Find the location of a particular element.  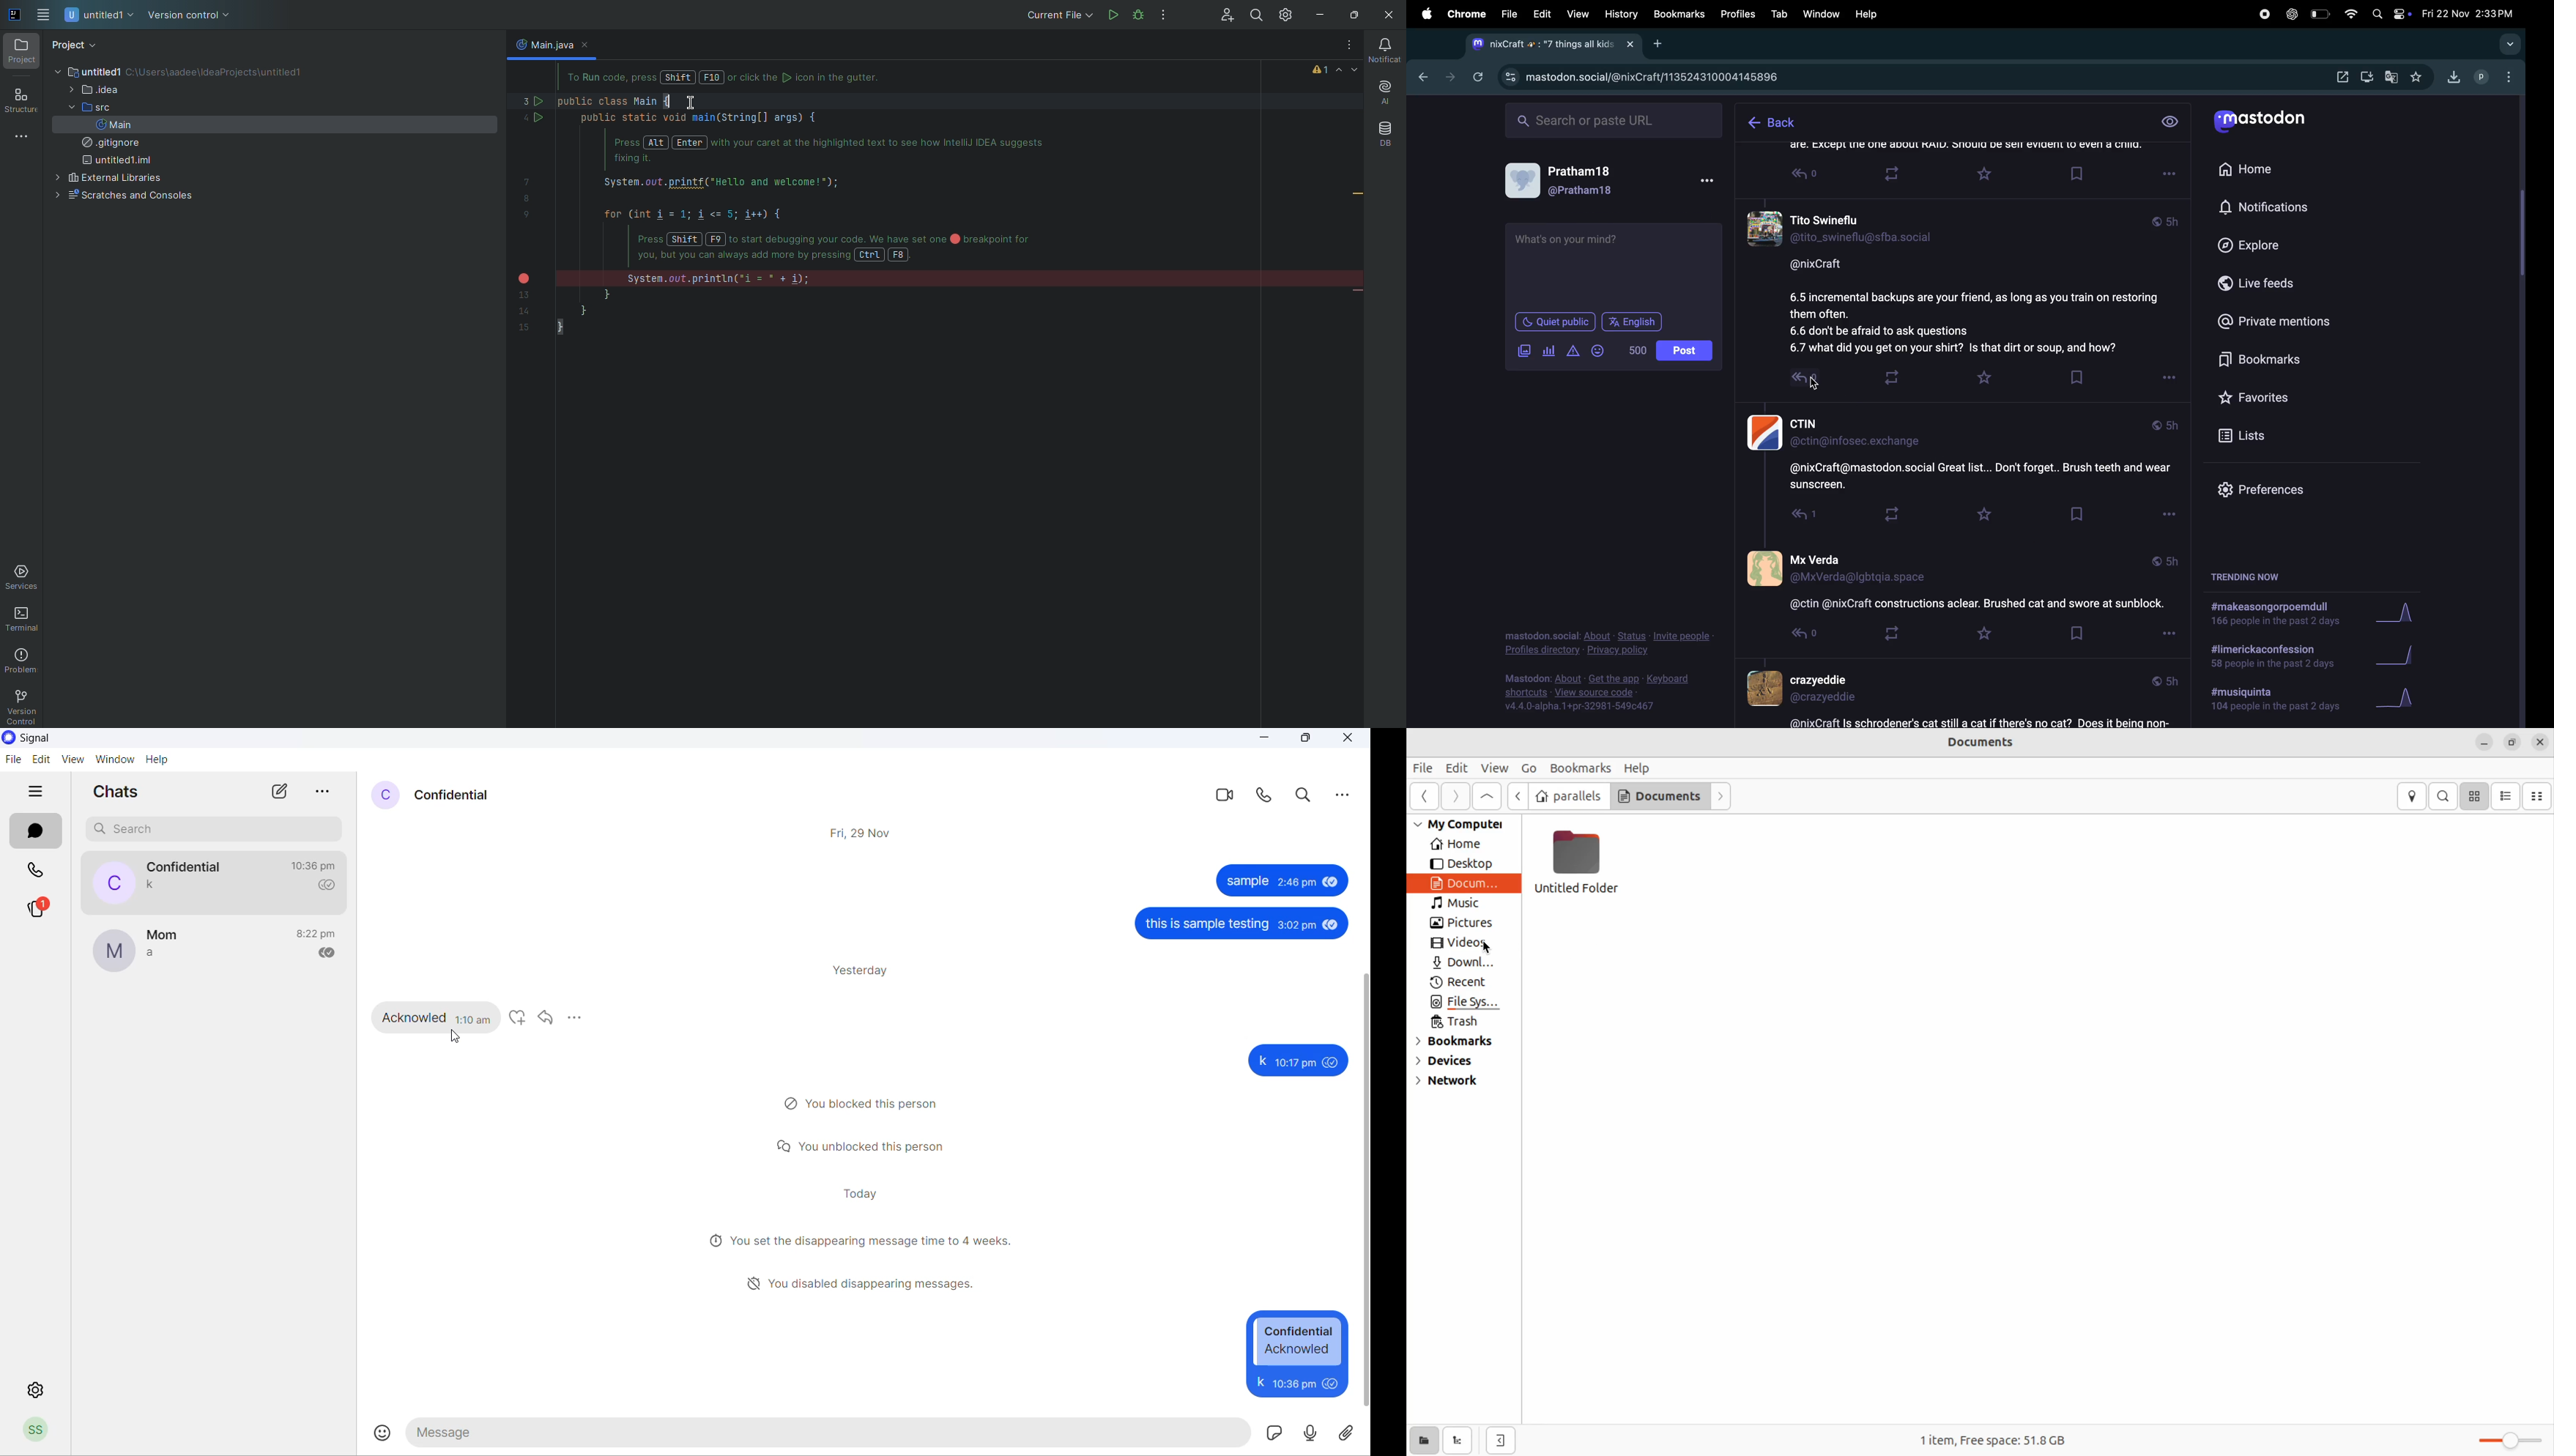

option is located at coordinates (2507, 75).